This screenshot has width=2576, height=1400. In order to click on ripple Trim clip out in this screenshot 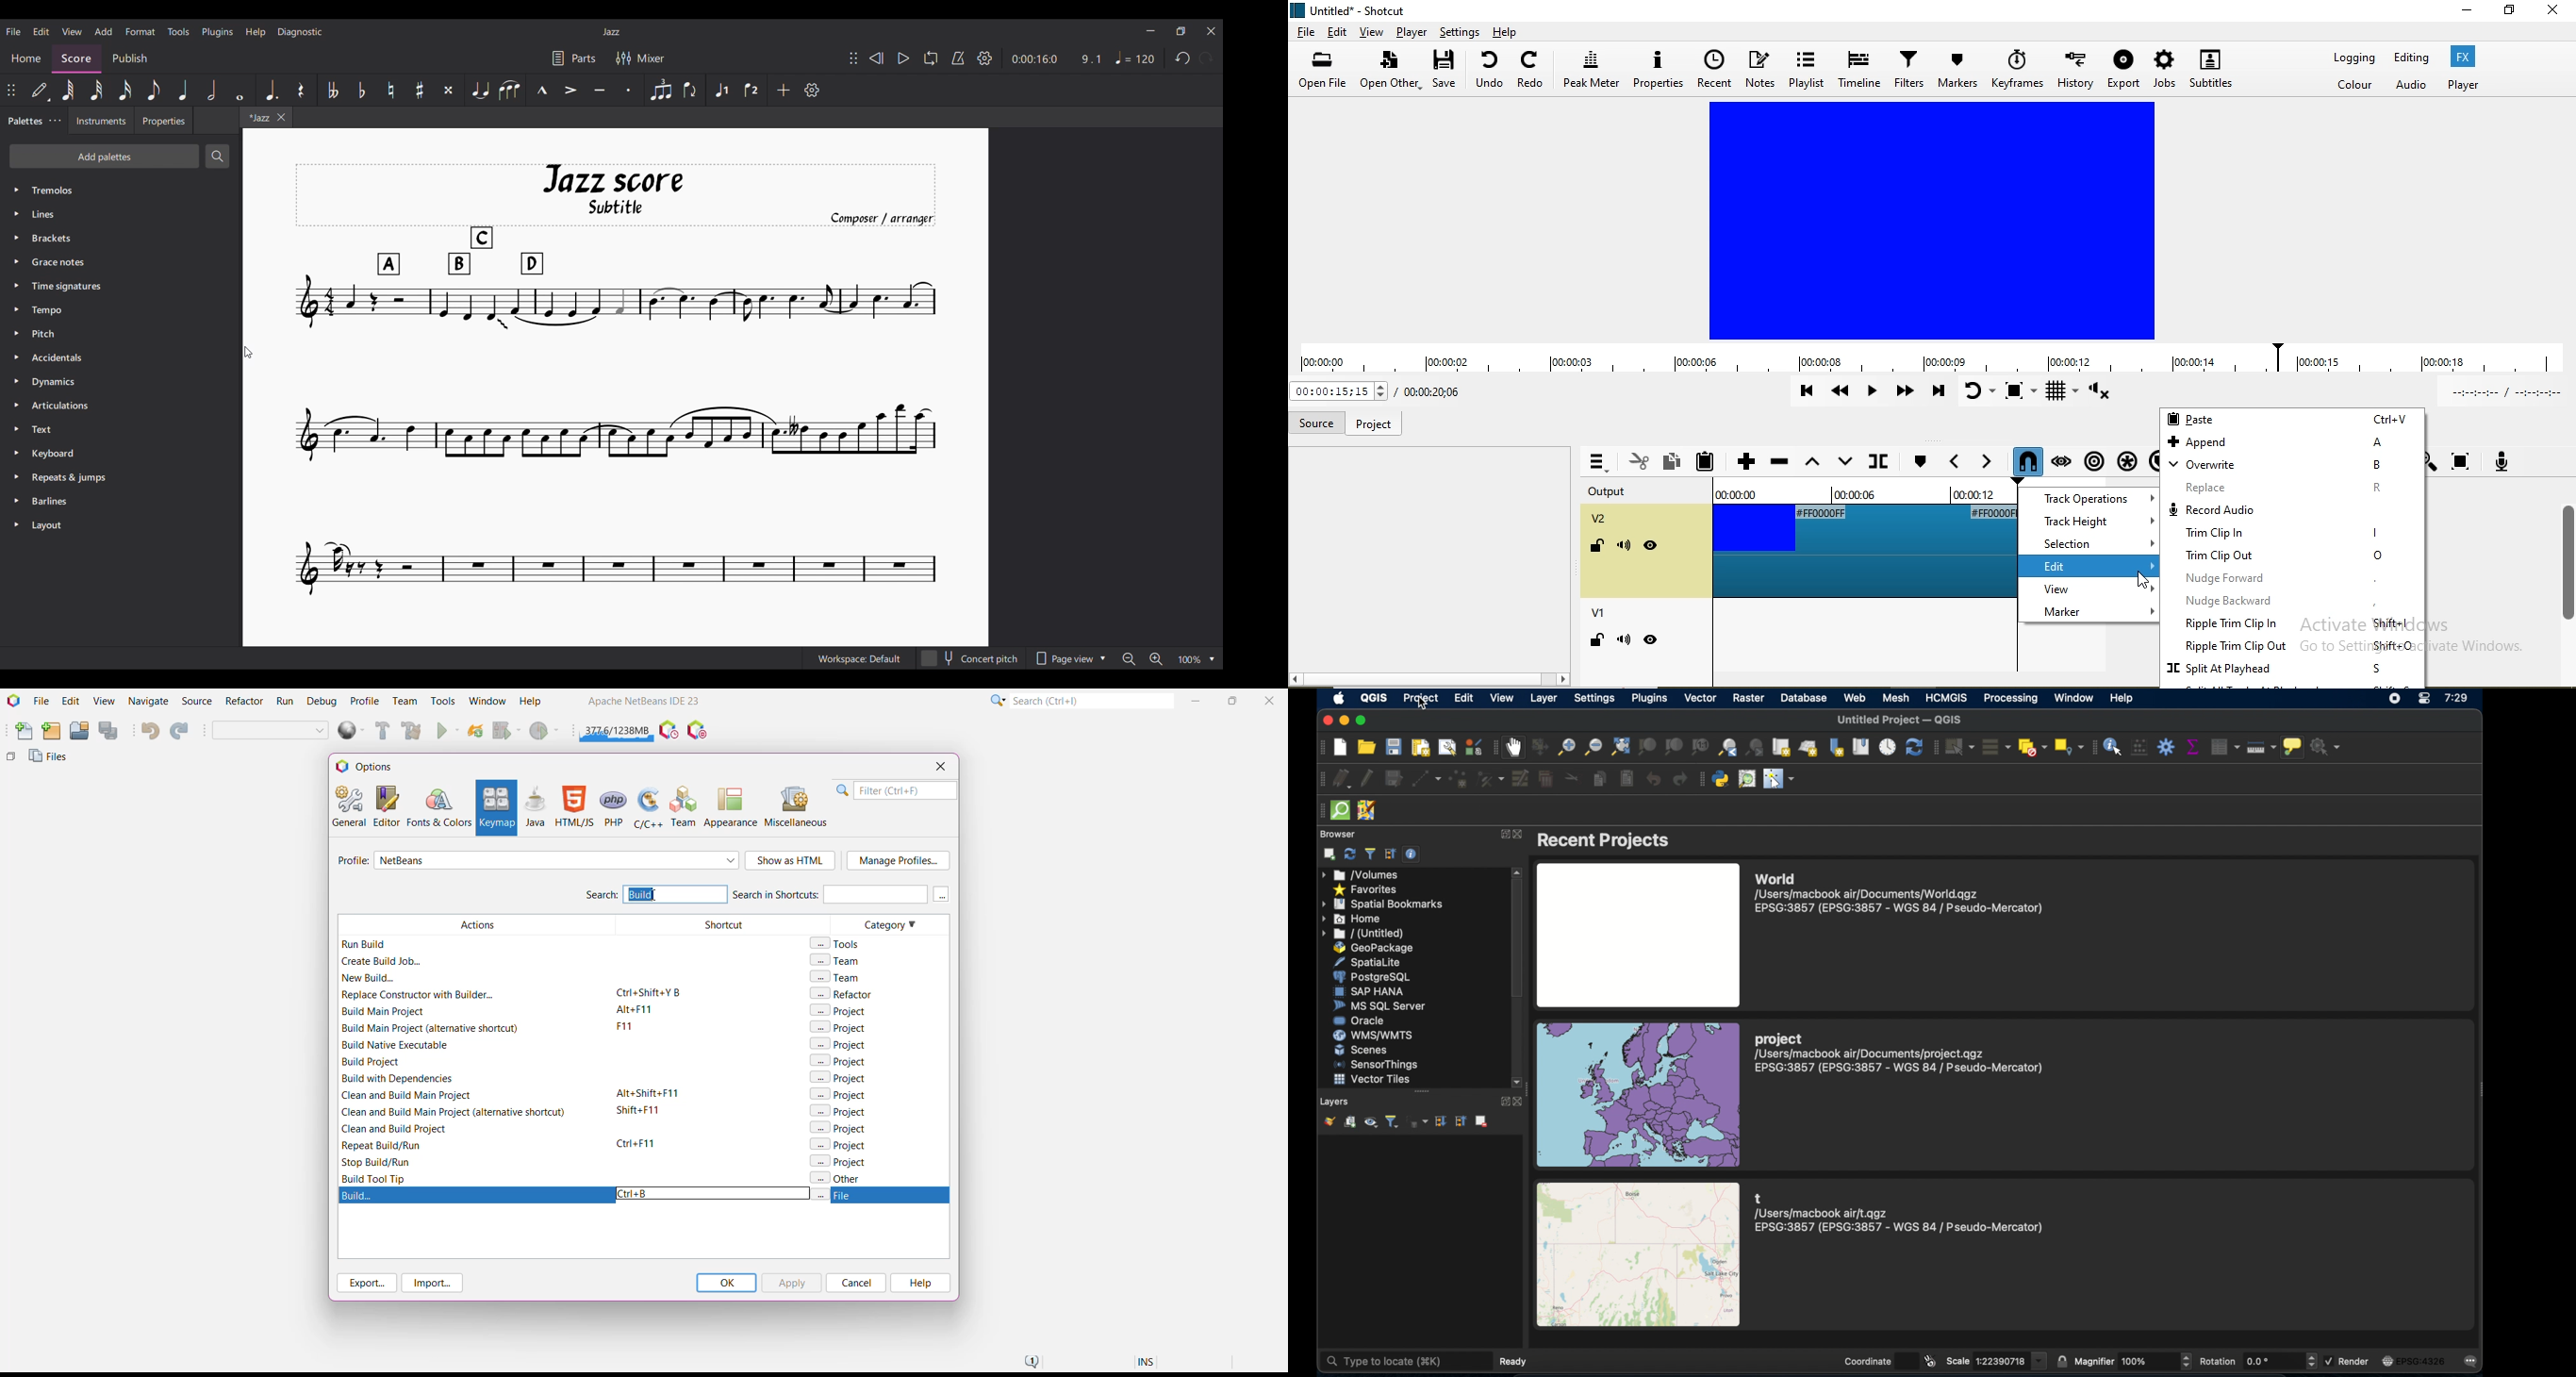, I will do `click(2296, 647)`.